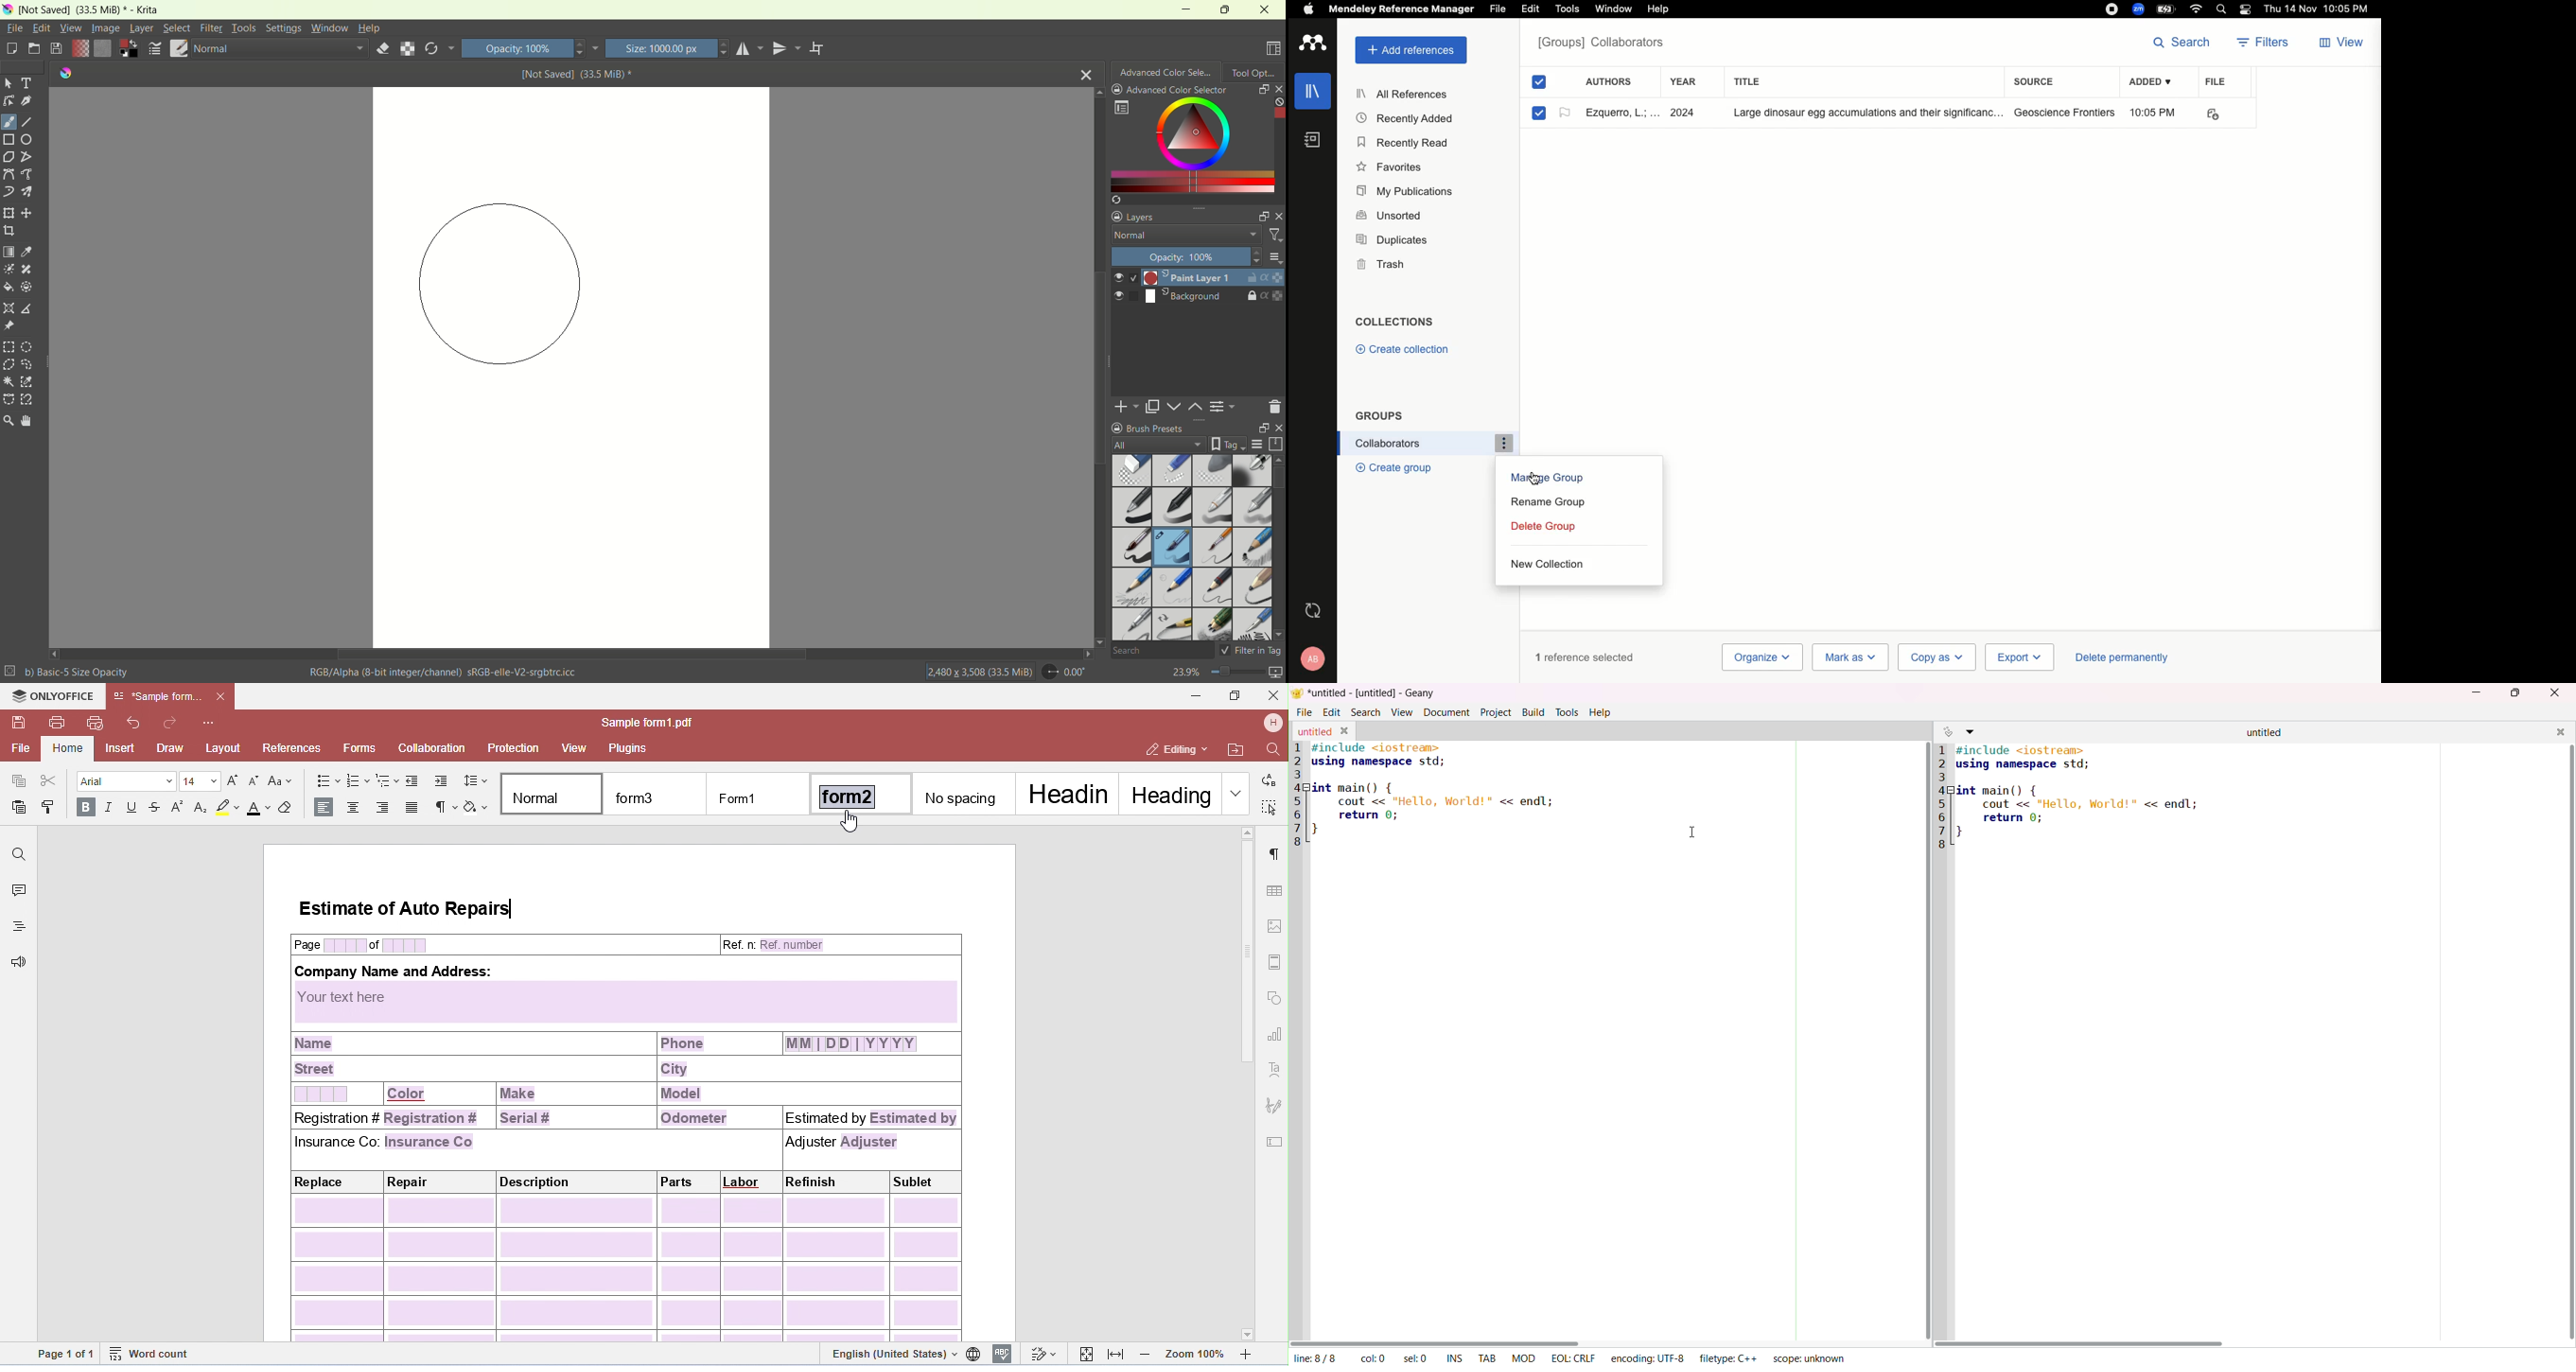 The width and height of the screenshot is (2576, 1372). What do you see at coordinates (1393, 468) in the screenshot?
I see `Create group` at bounding box center [1393, 468].